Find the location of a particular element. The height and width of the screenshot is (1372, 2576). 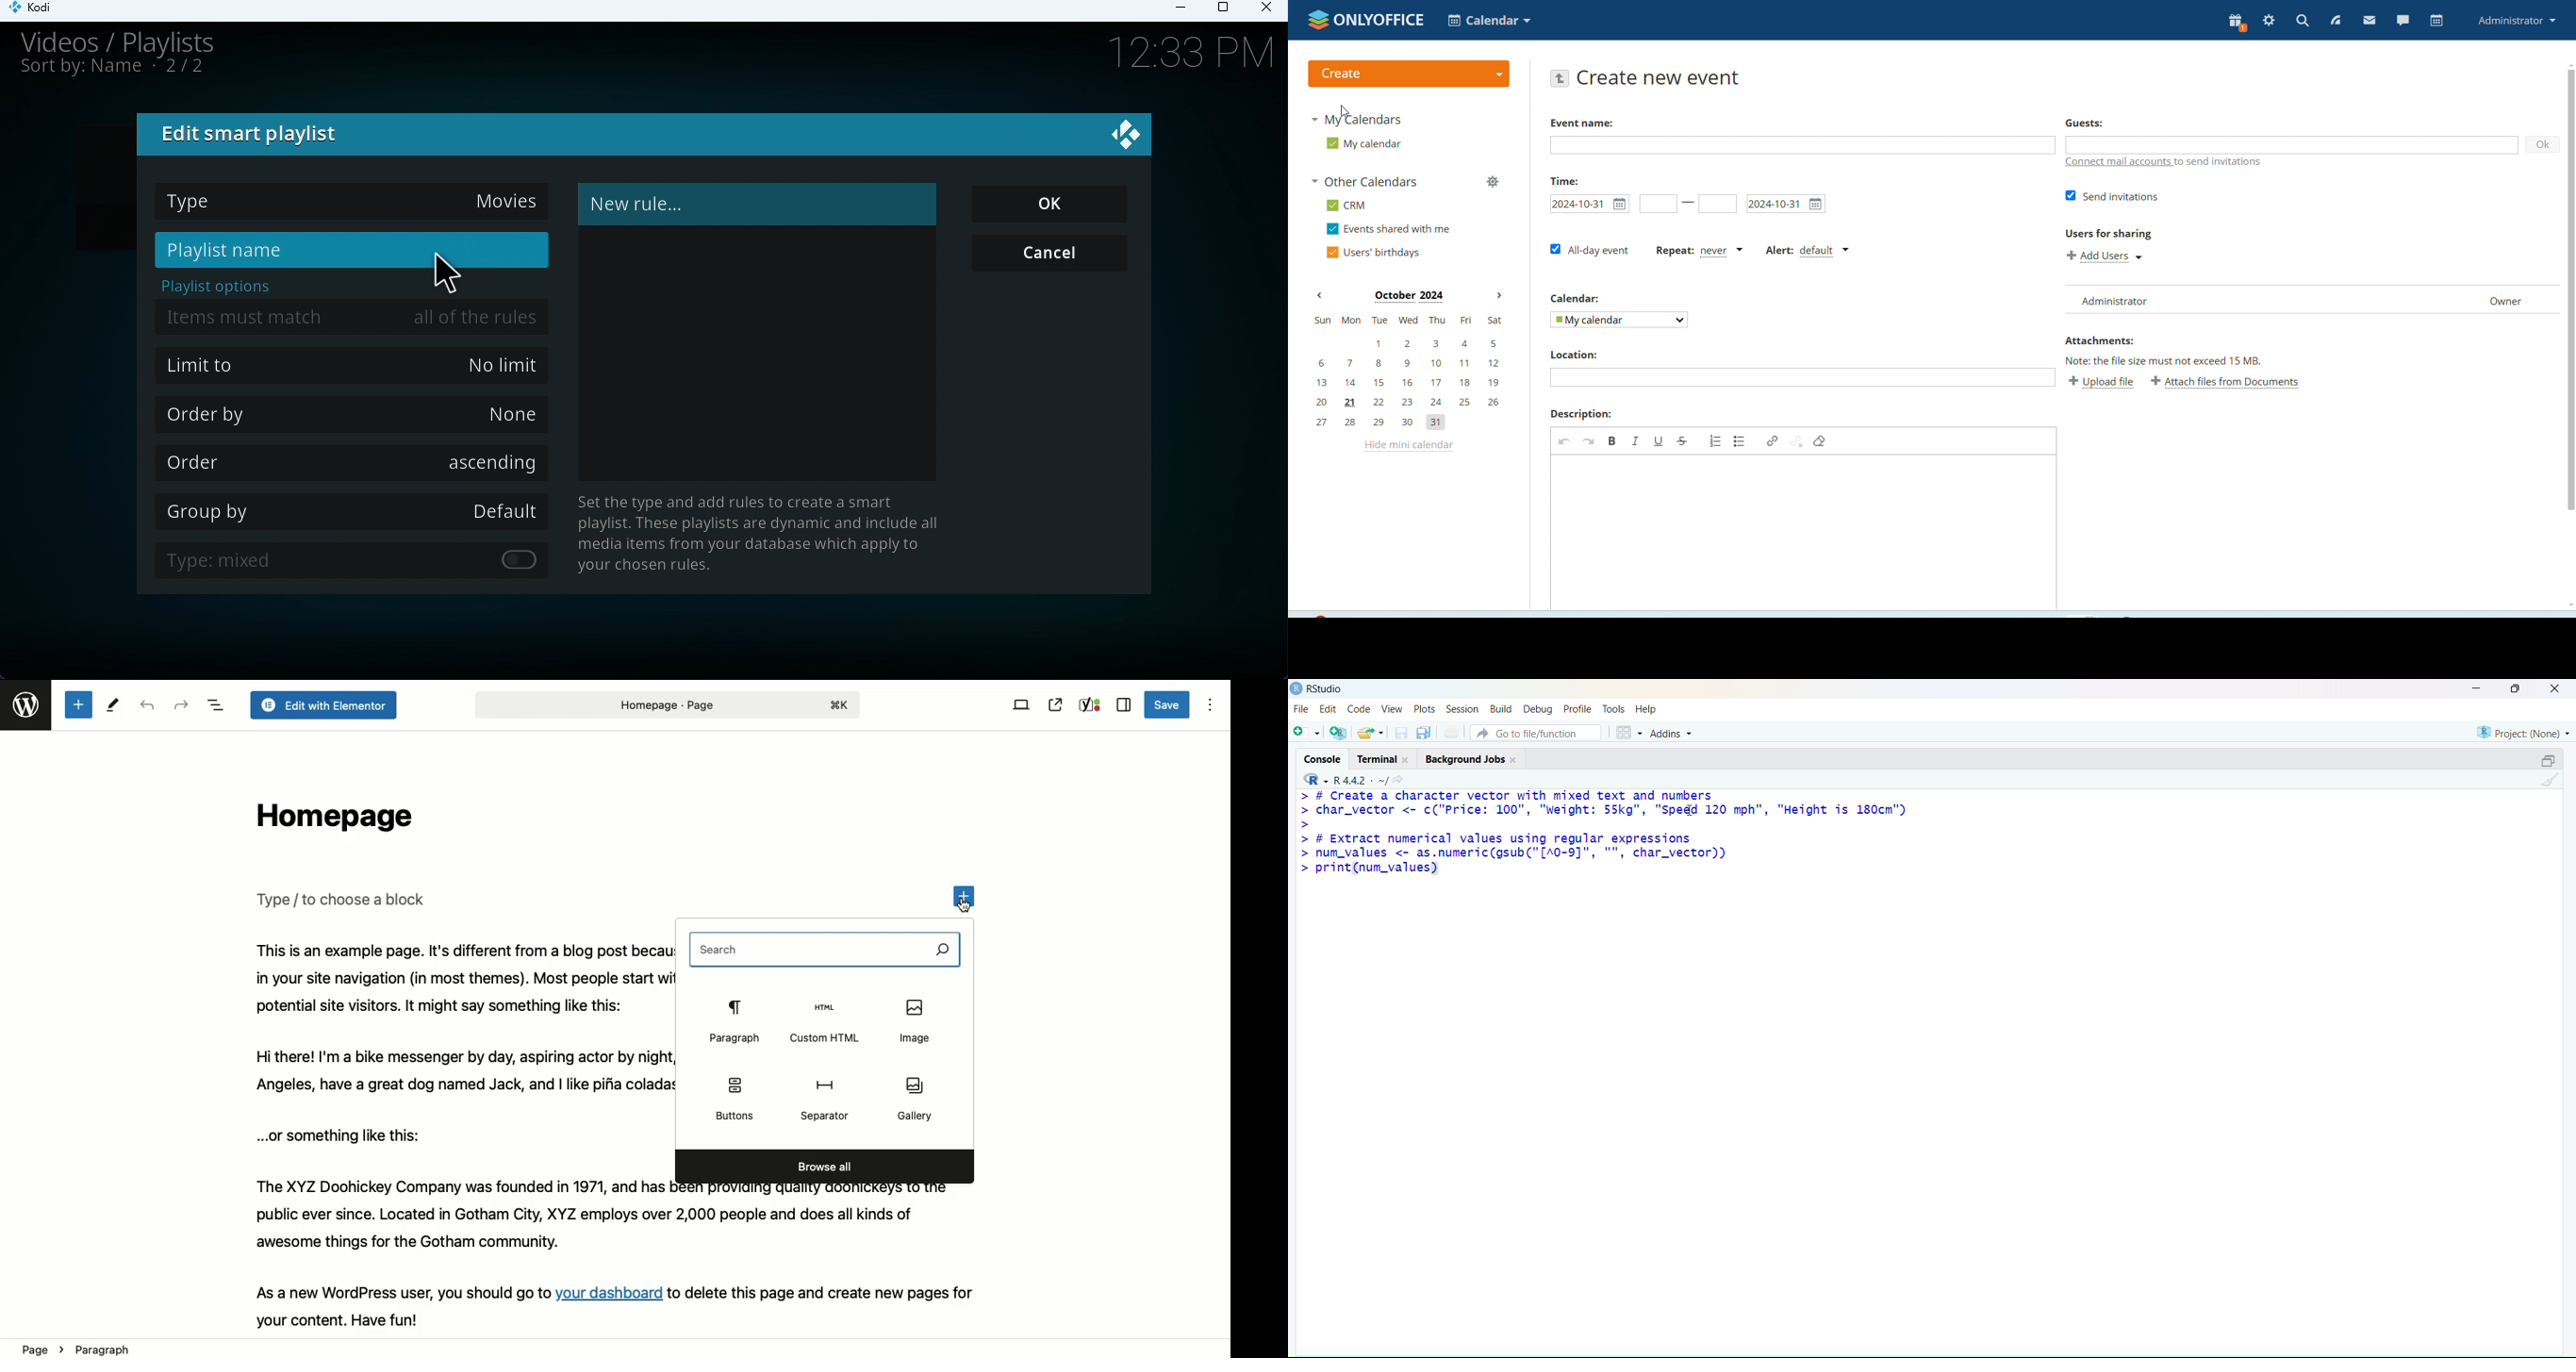

ok is located at coordinates (2542, 144).